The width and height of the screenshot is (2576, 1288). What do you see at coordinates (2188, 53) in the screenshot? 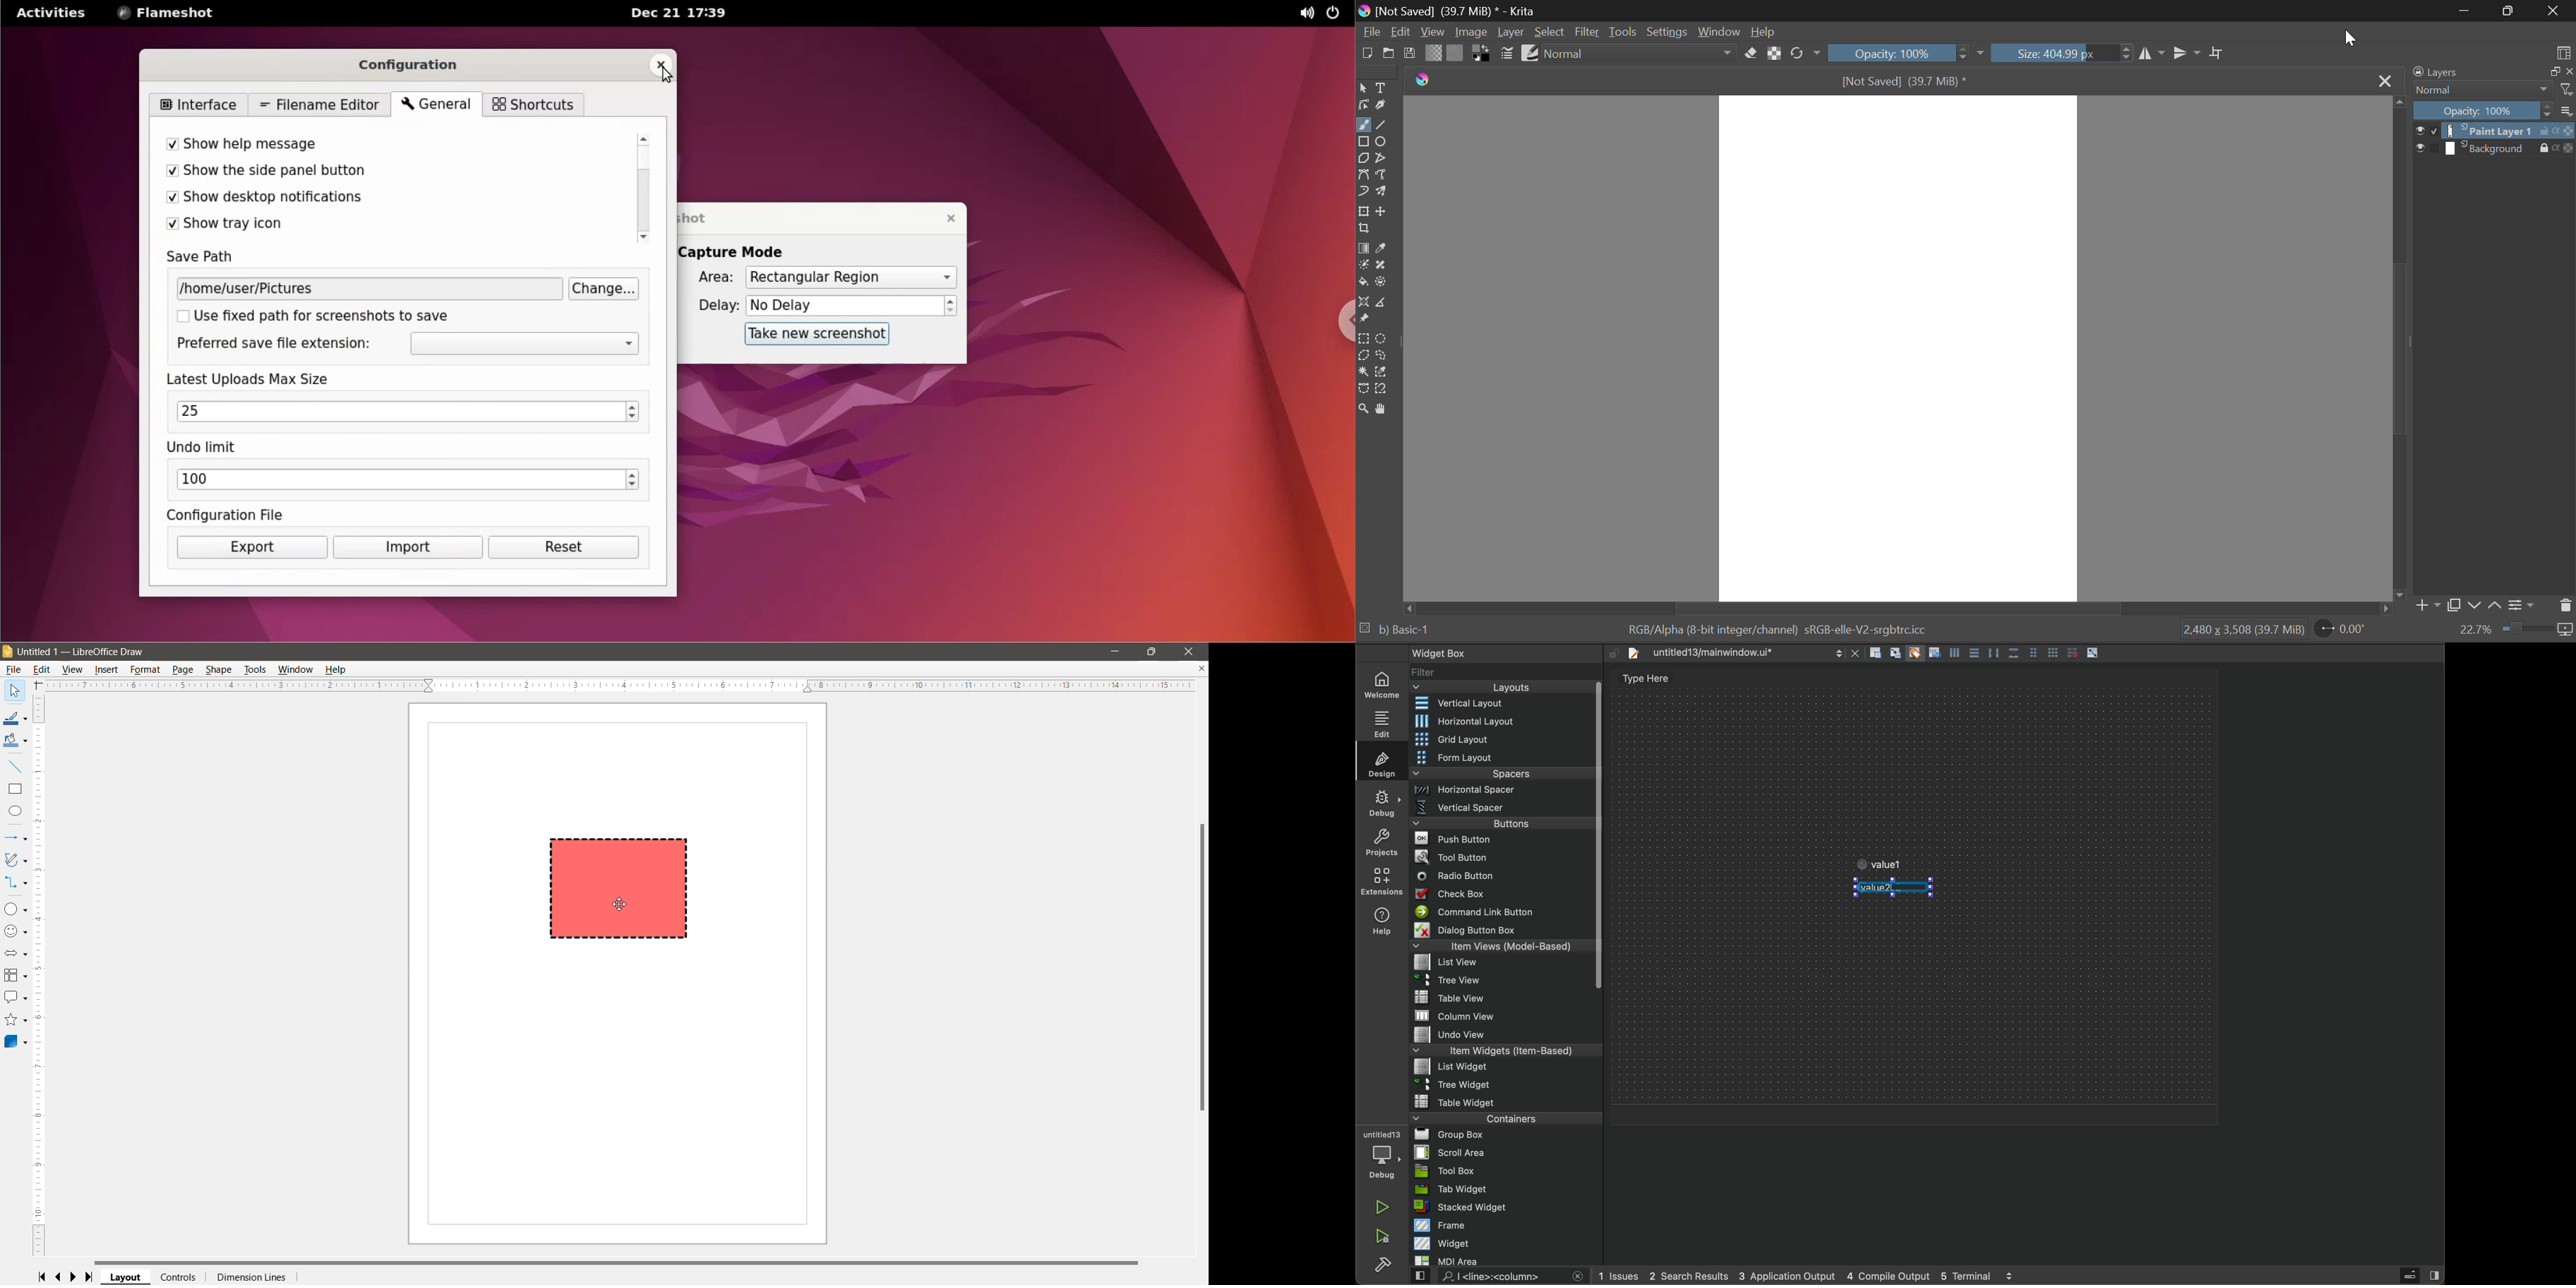
I see `Horizontal Mirror Flip` at bounding box center [2188, 53].